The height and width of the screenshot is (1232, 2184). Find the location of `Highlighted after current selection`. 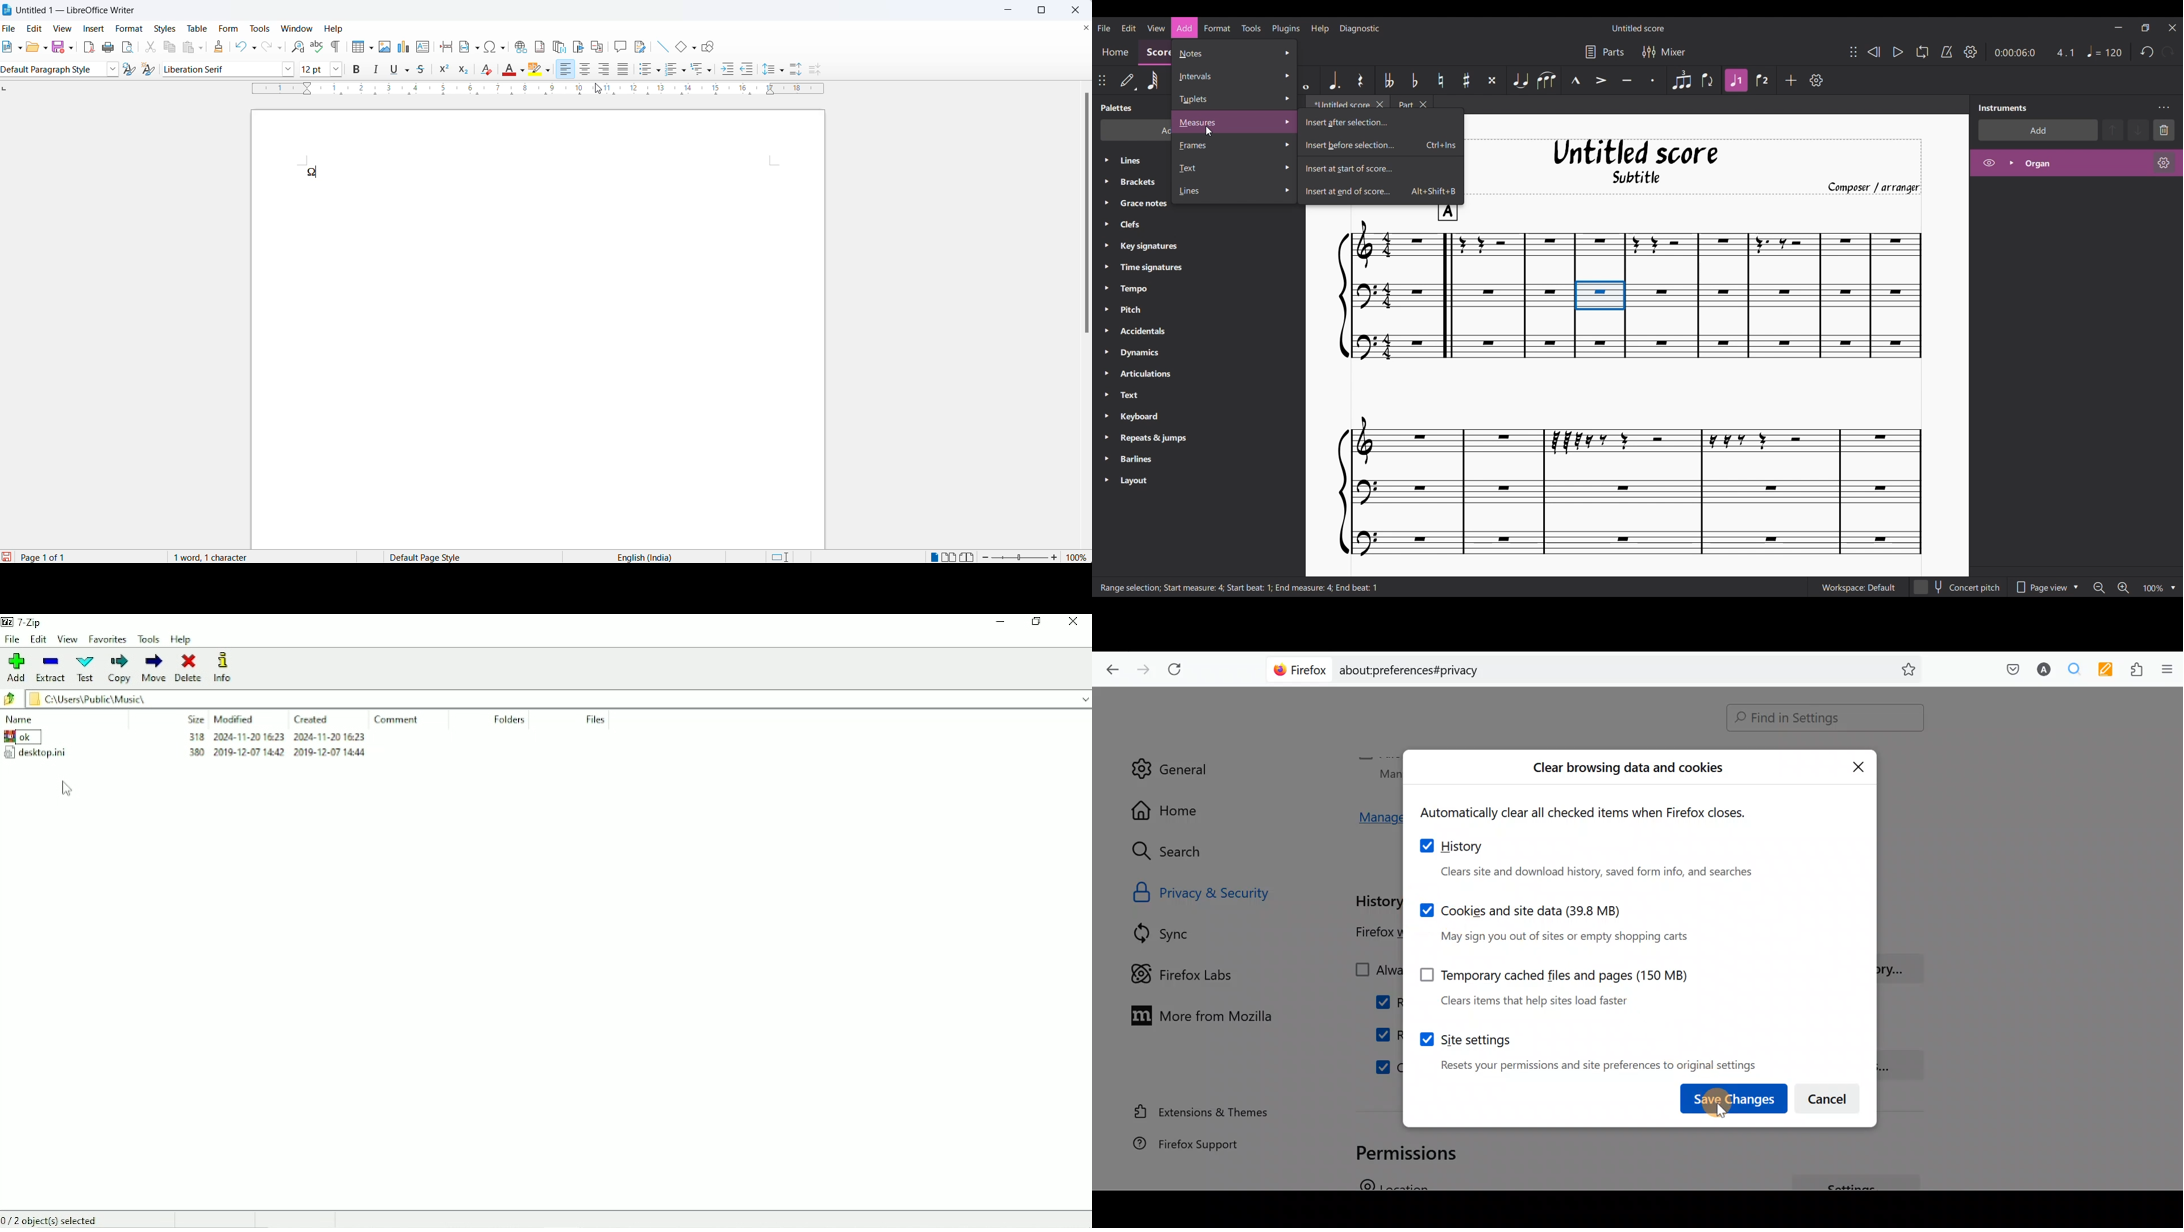

Highlighted after current selection is located at coordinates (2077, 163).